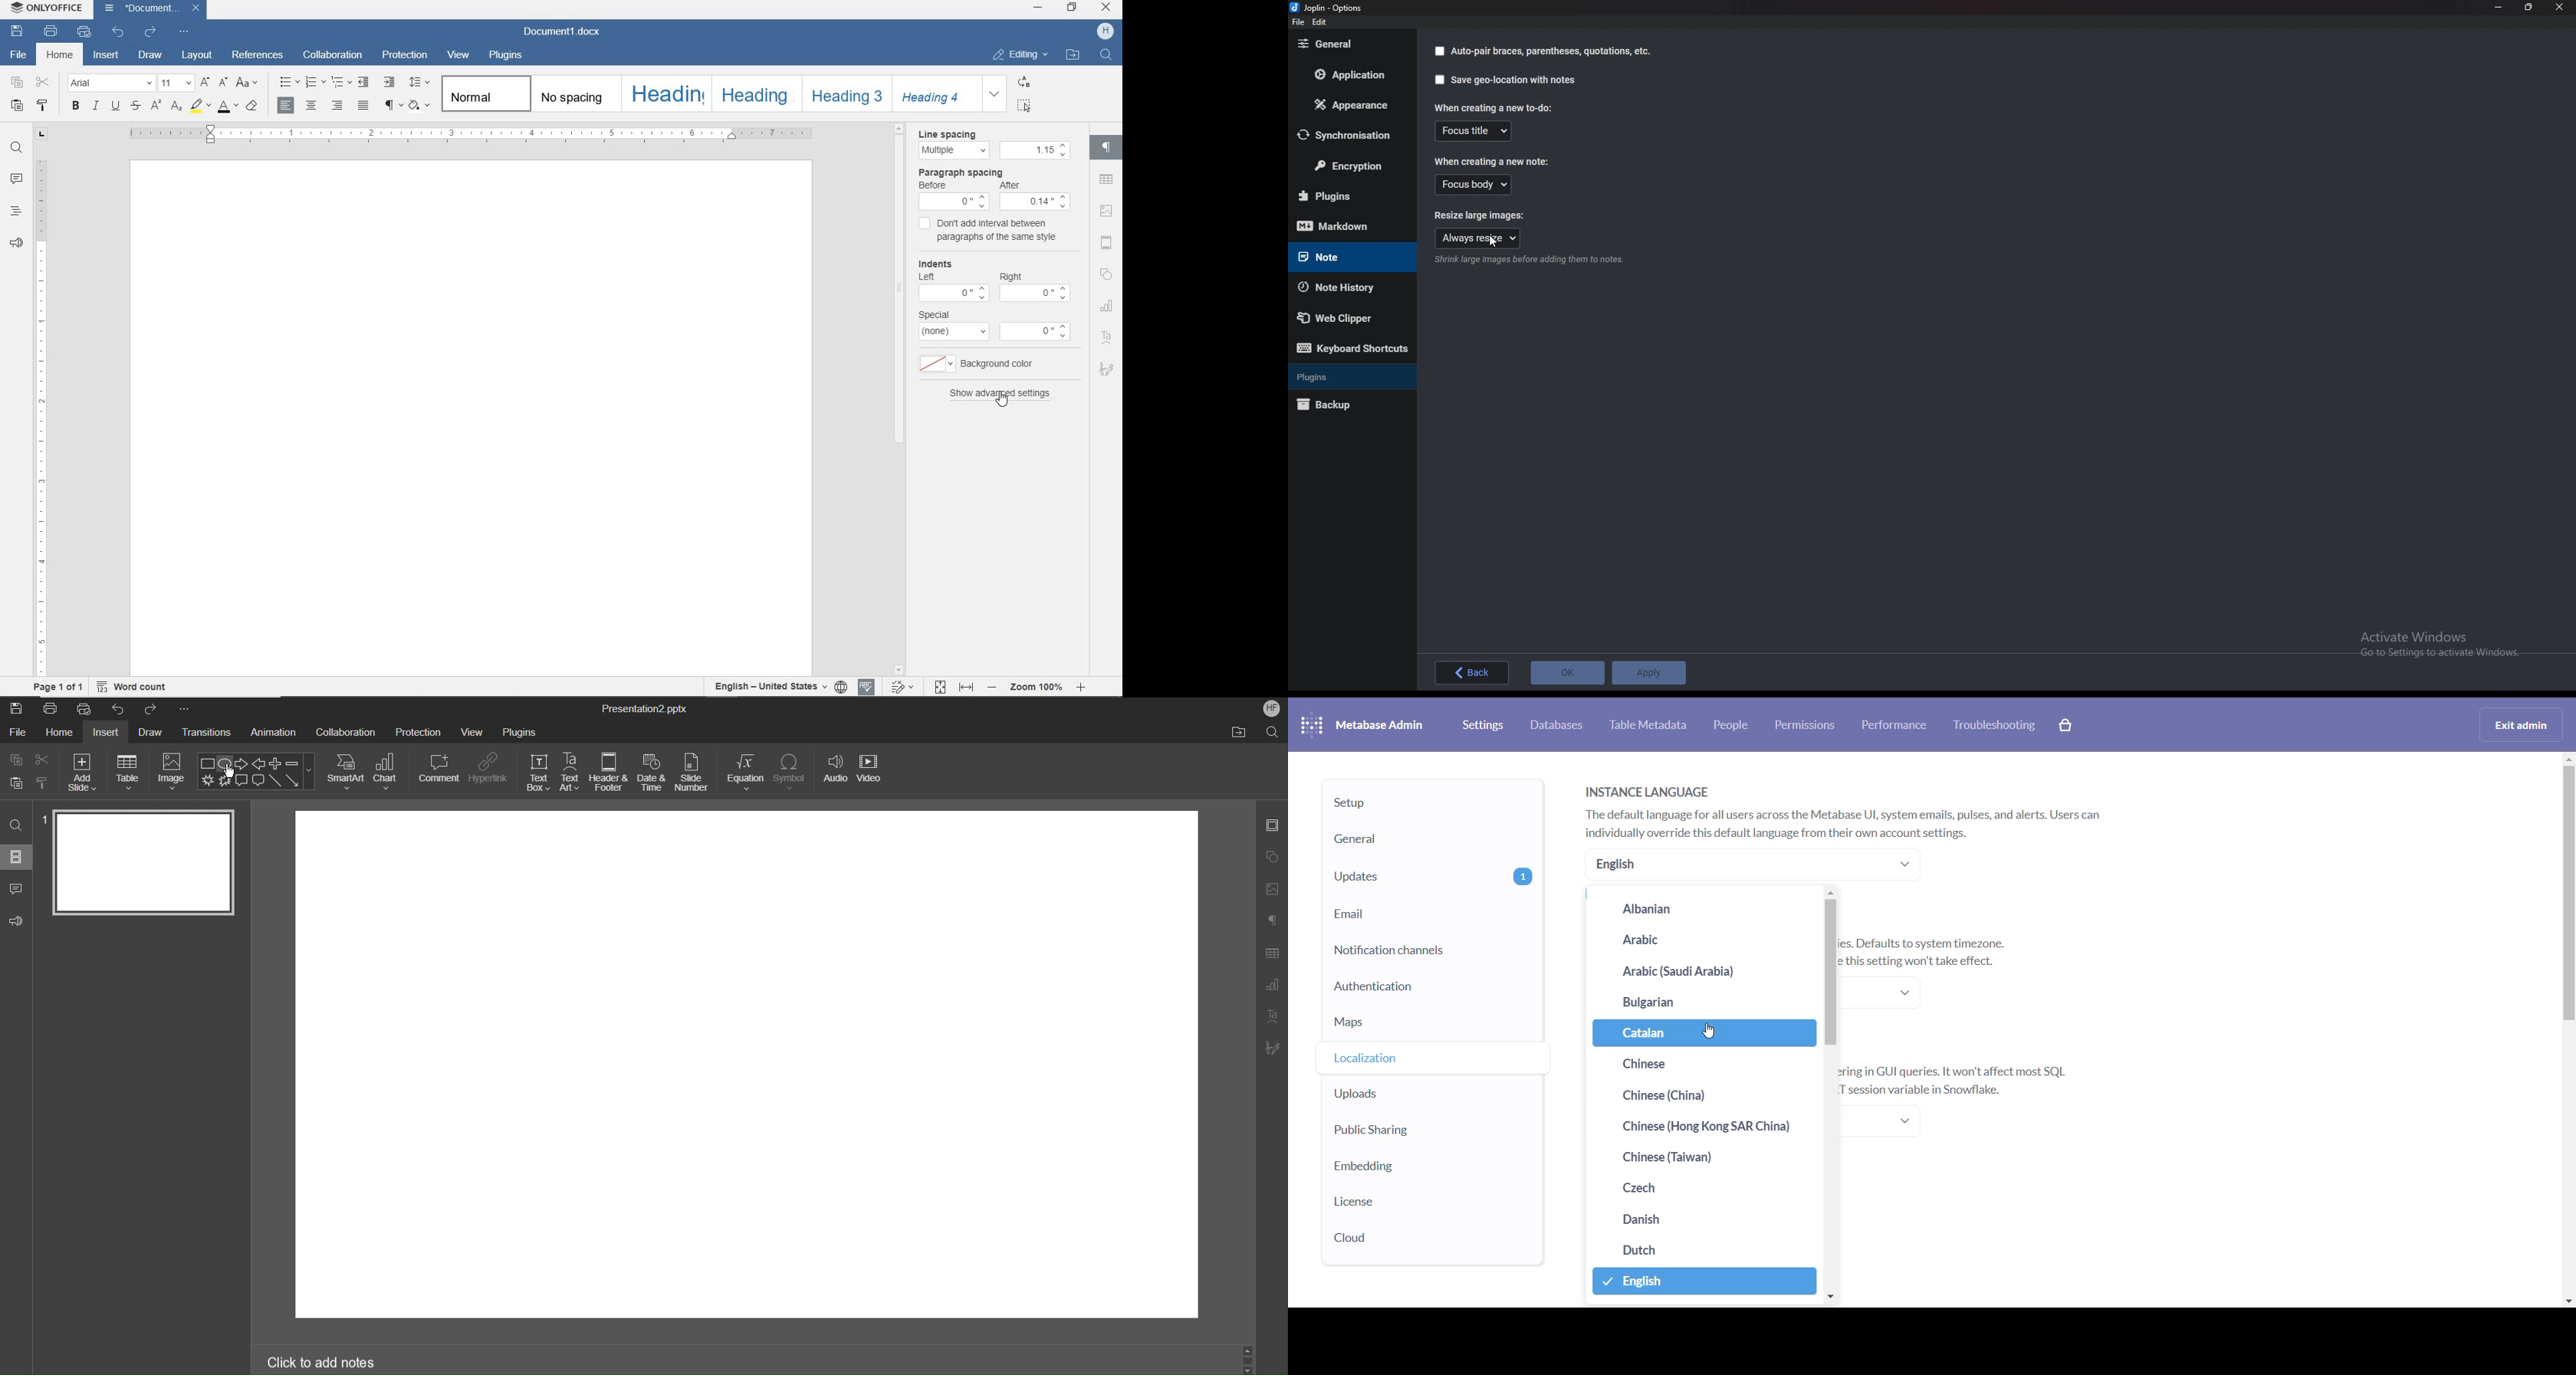 Image resolution: width=2576 pixels, height=1400 pixels. I want to click on Print, so click(50, 710).